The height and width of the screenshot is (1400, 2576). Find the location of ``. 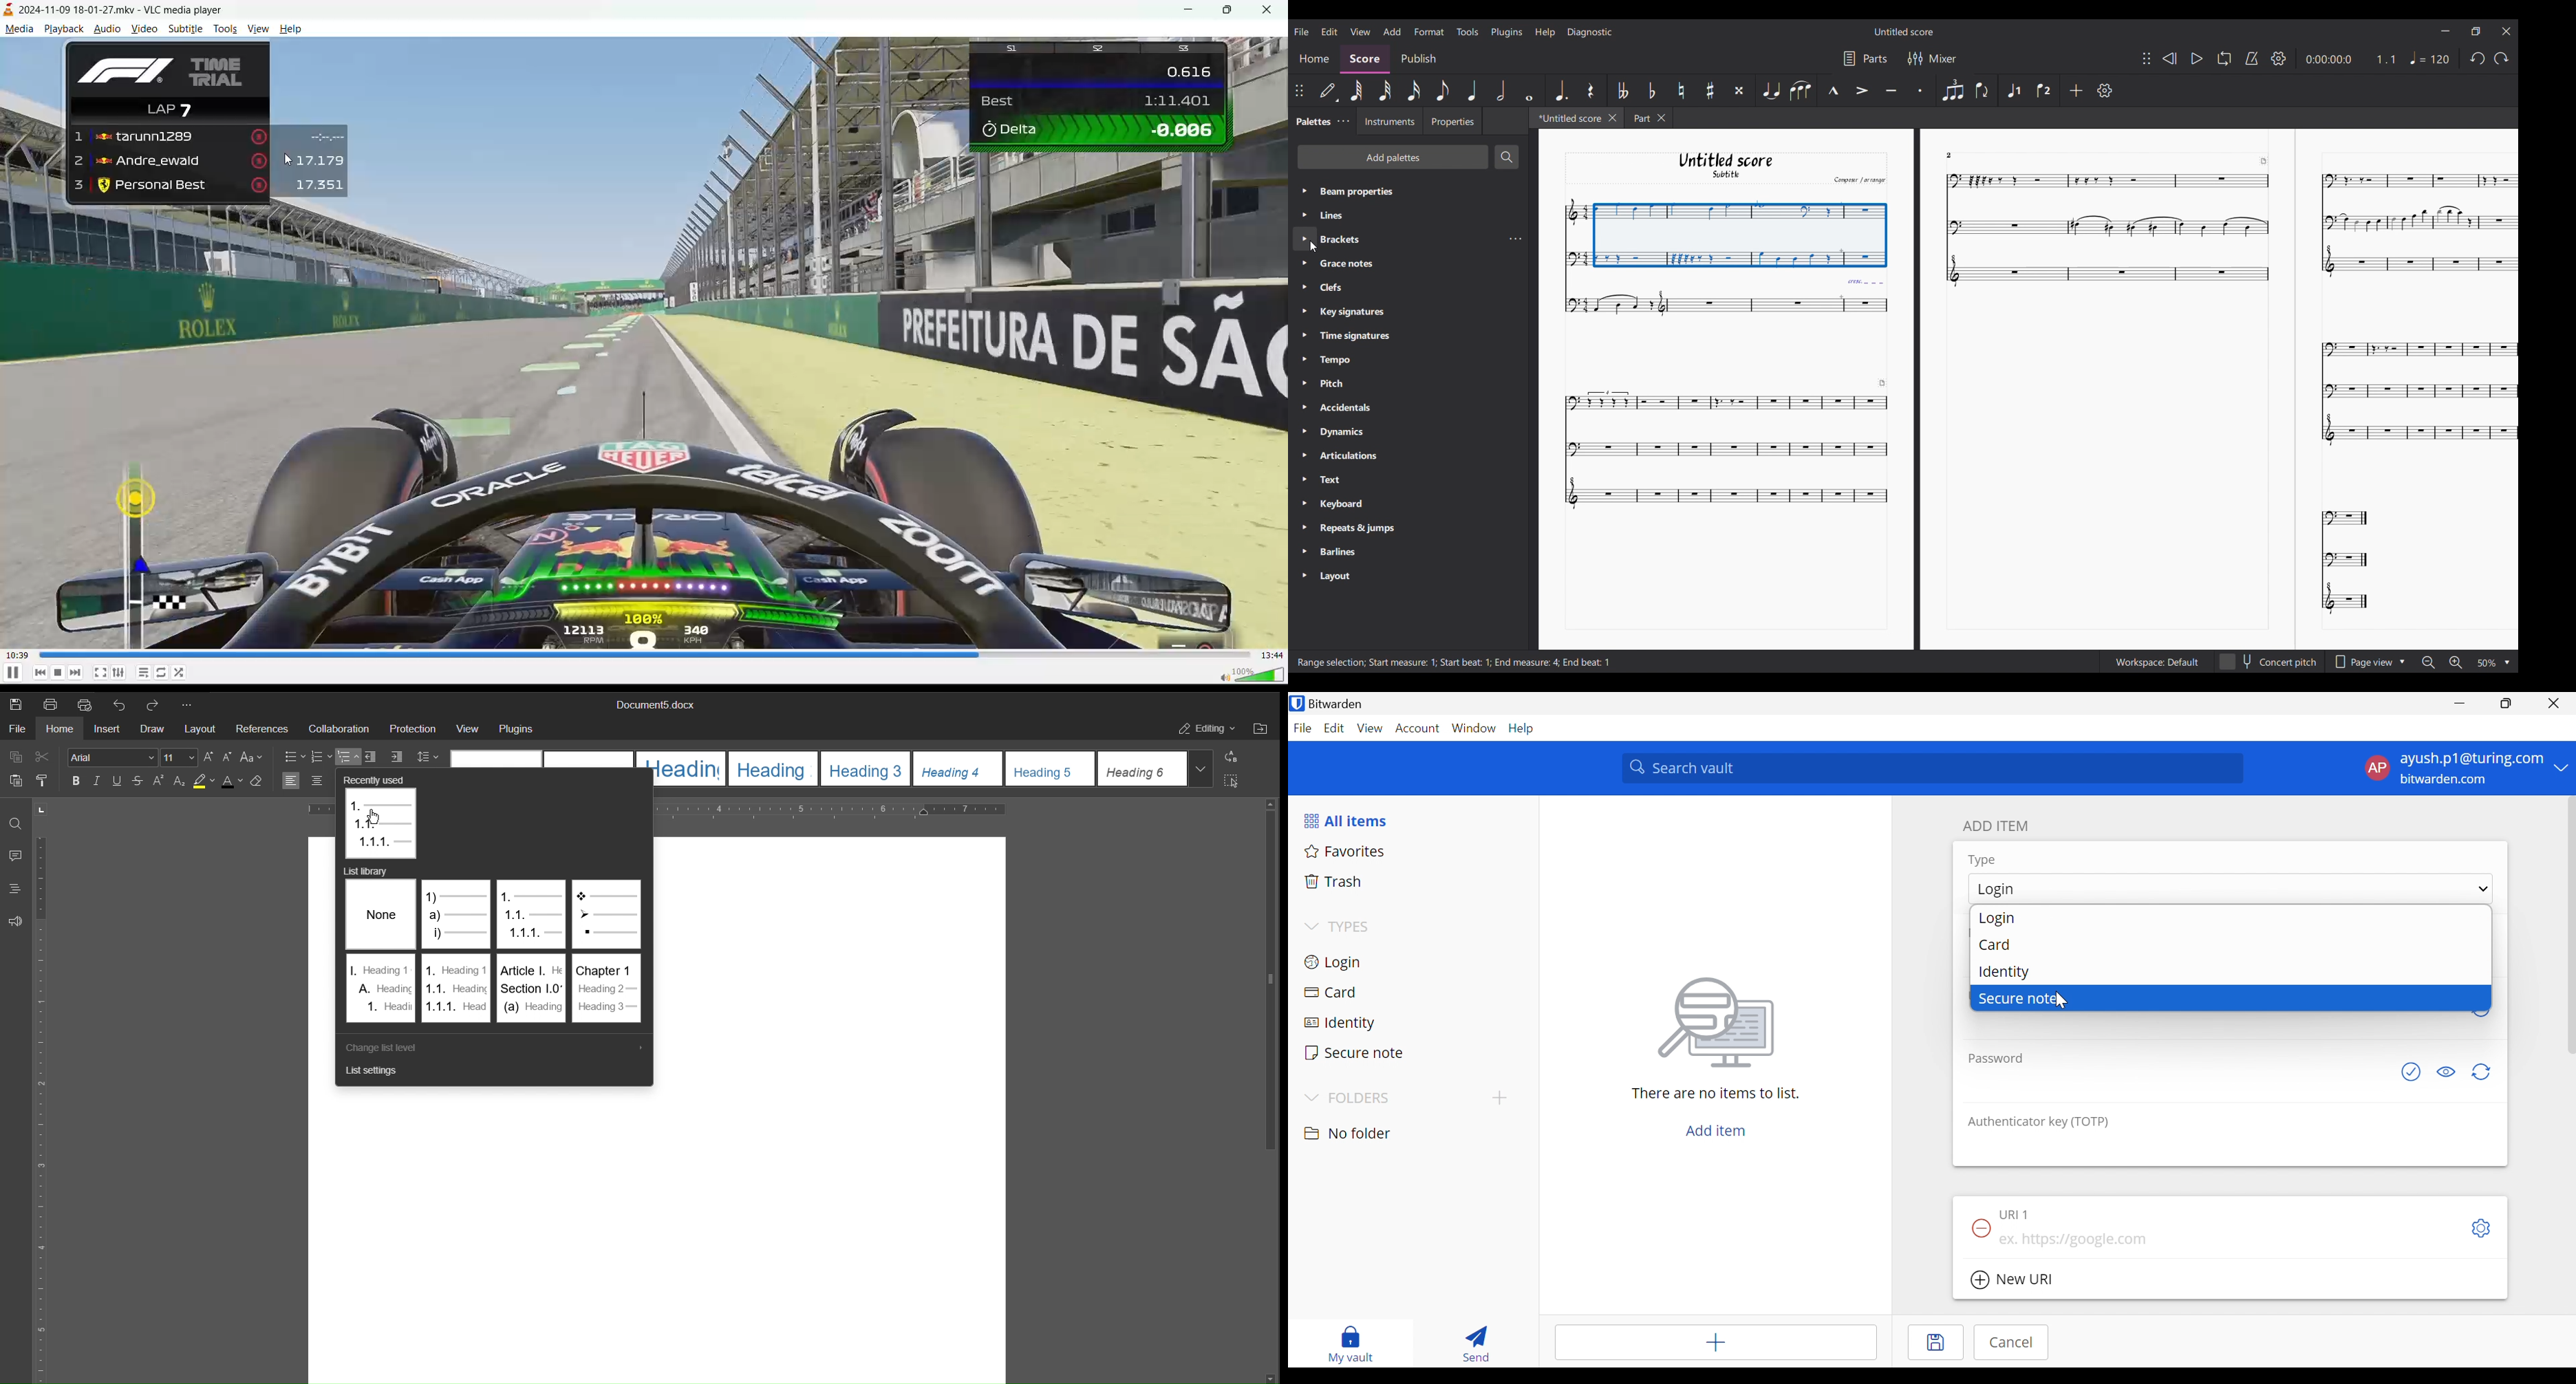

 is located at coordinates (2419, 352).